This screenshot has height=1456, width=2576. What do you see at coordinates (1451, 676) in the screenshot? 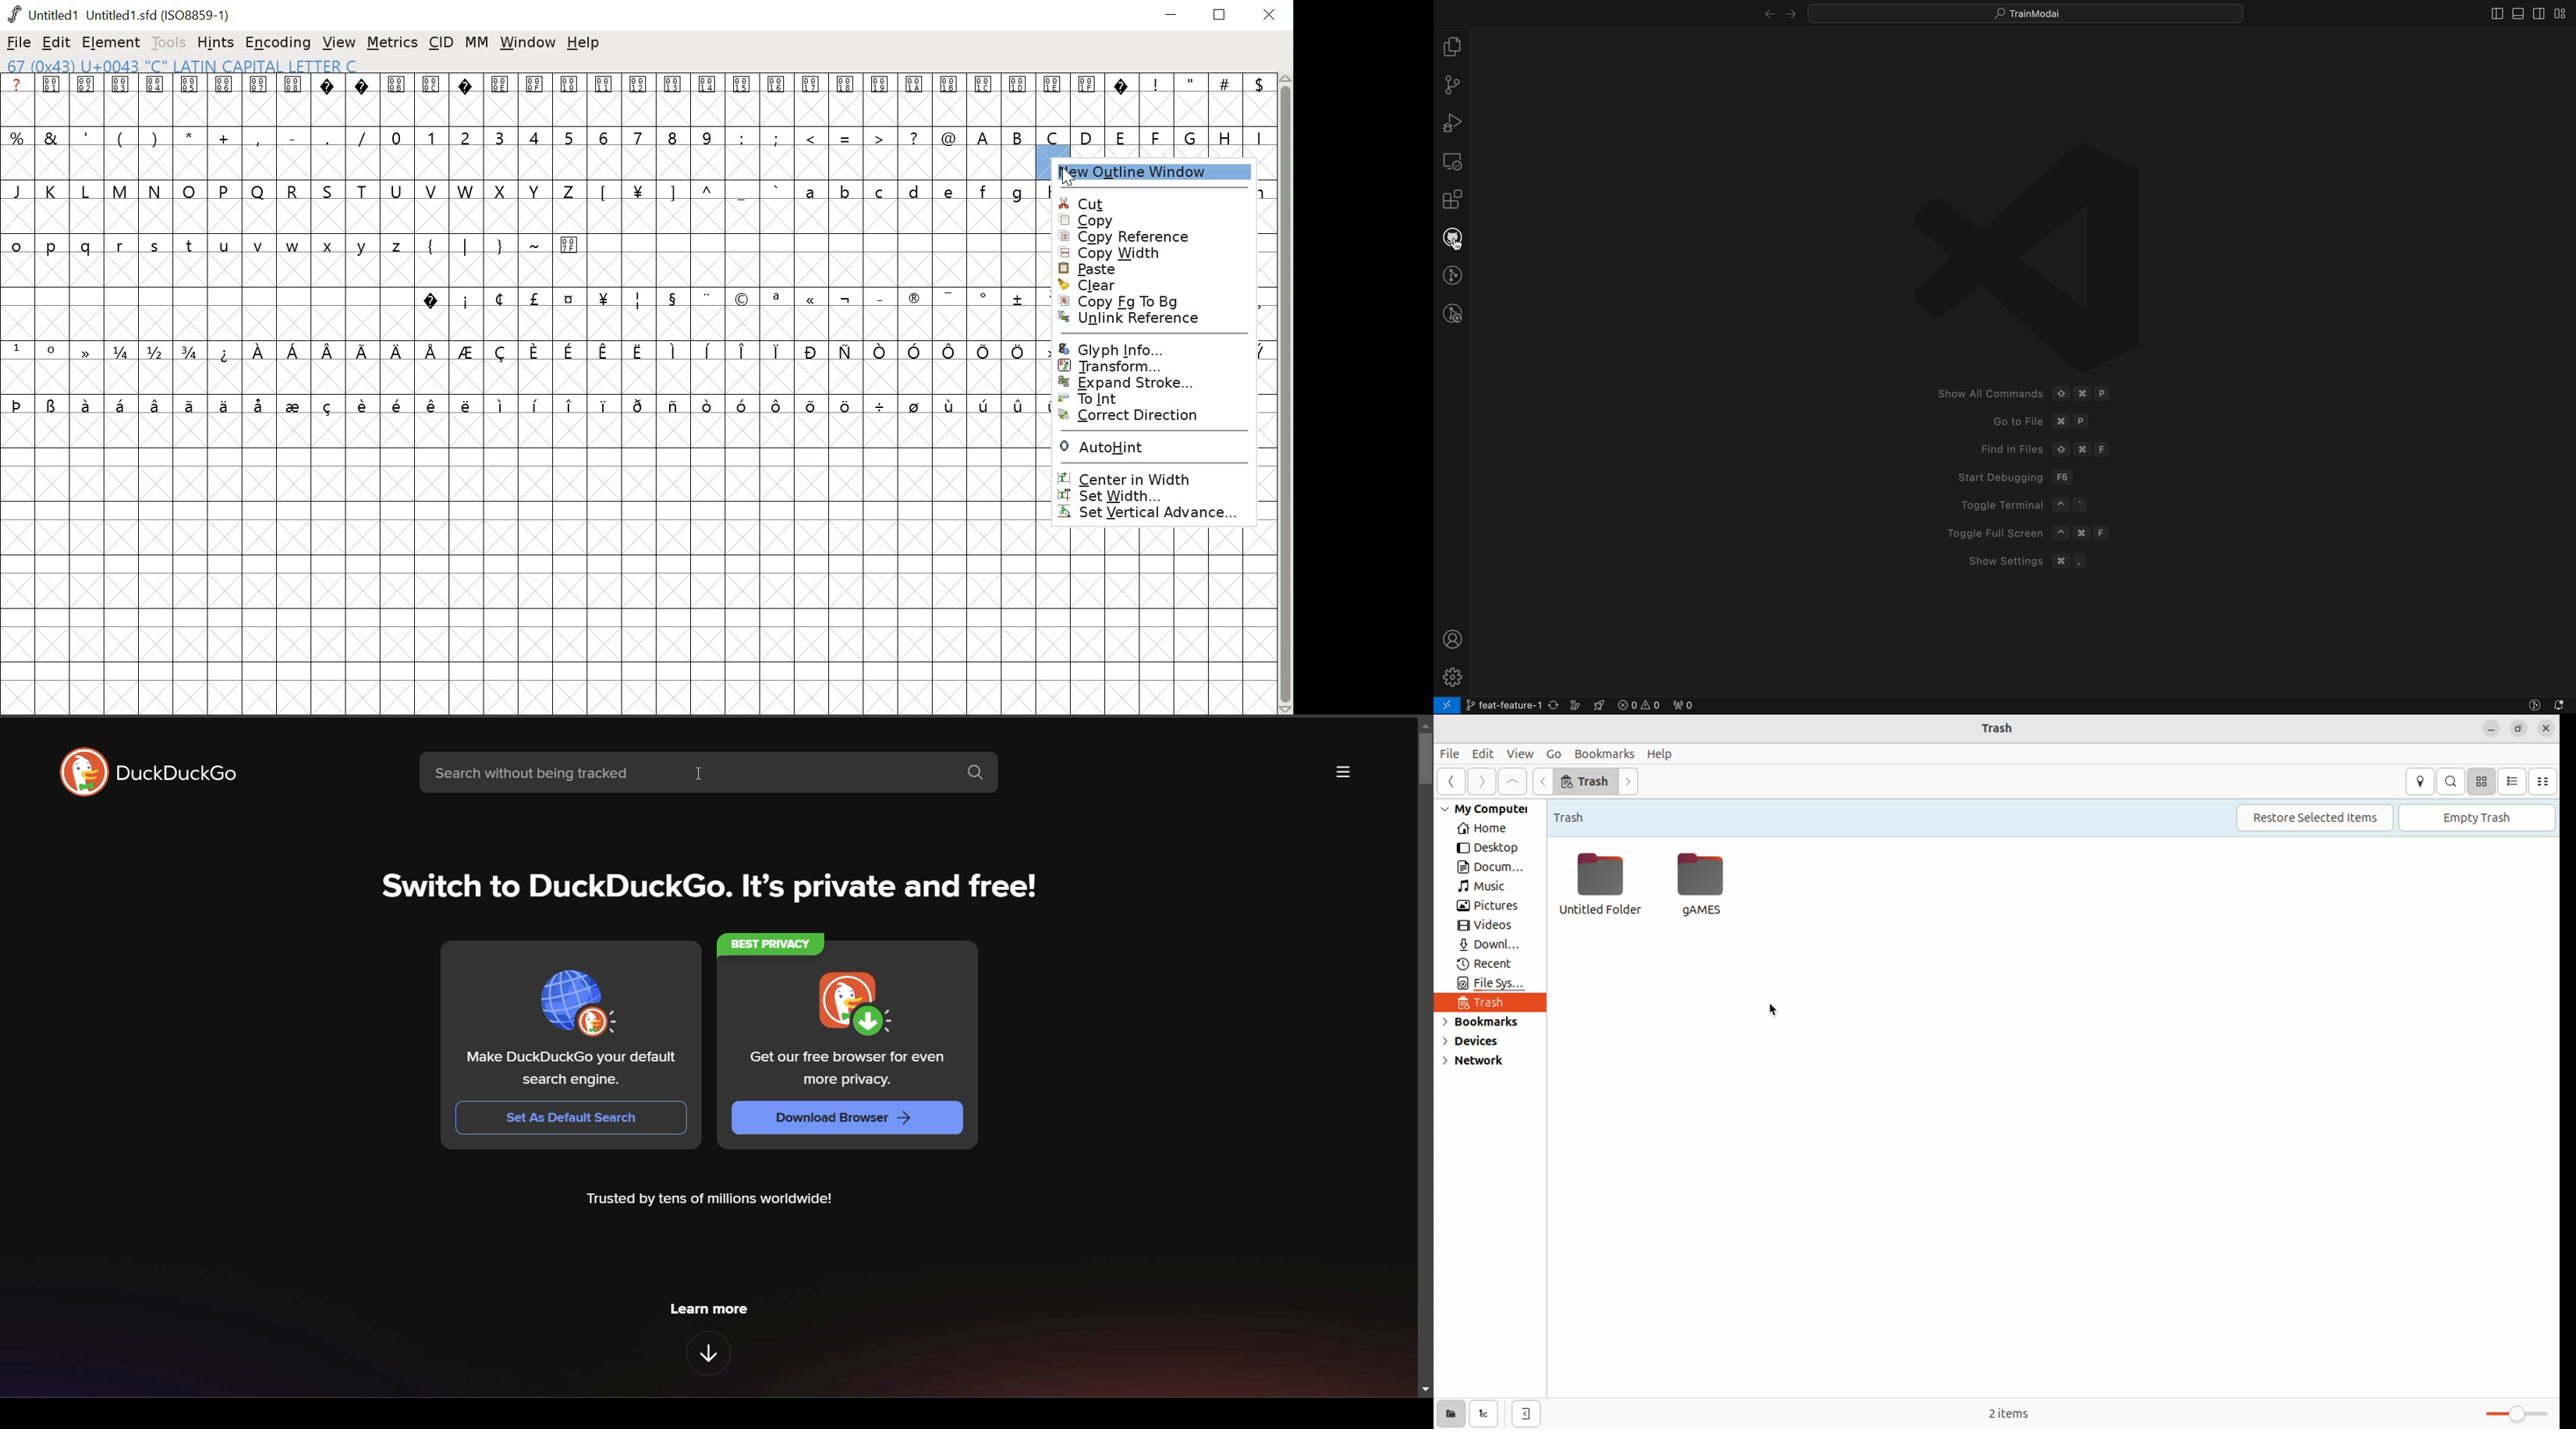
I see `settings` at bounding box center [1451, 676].